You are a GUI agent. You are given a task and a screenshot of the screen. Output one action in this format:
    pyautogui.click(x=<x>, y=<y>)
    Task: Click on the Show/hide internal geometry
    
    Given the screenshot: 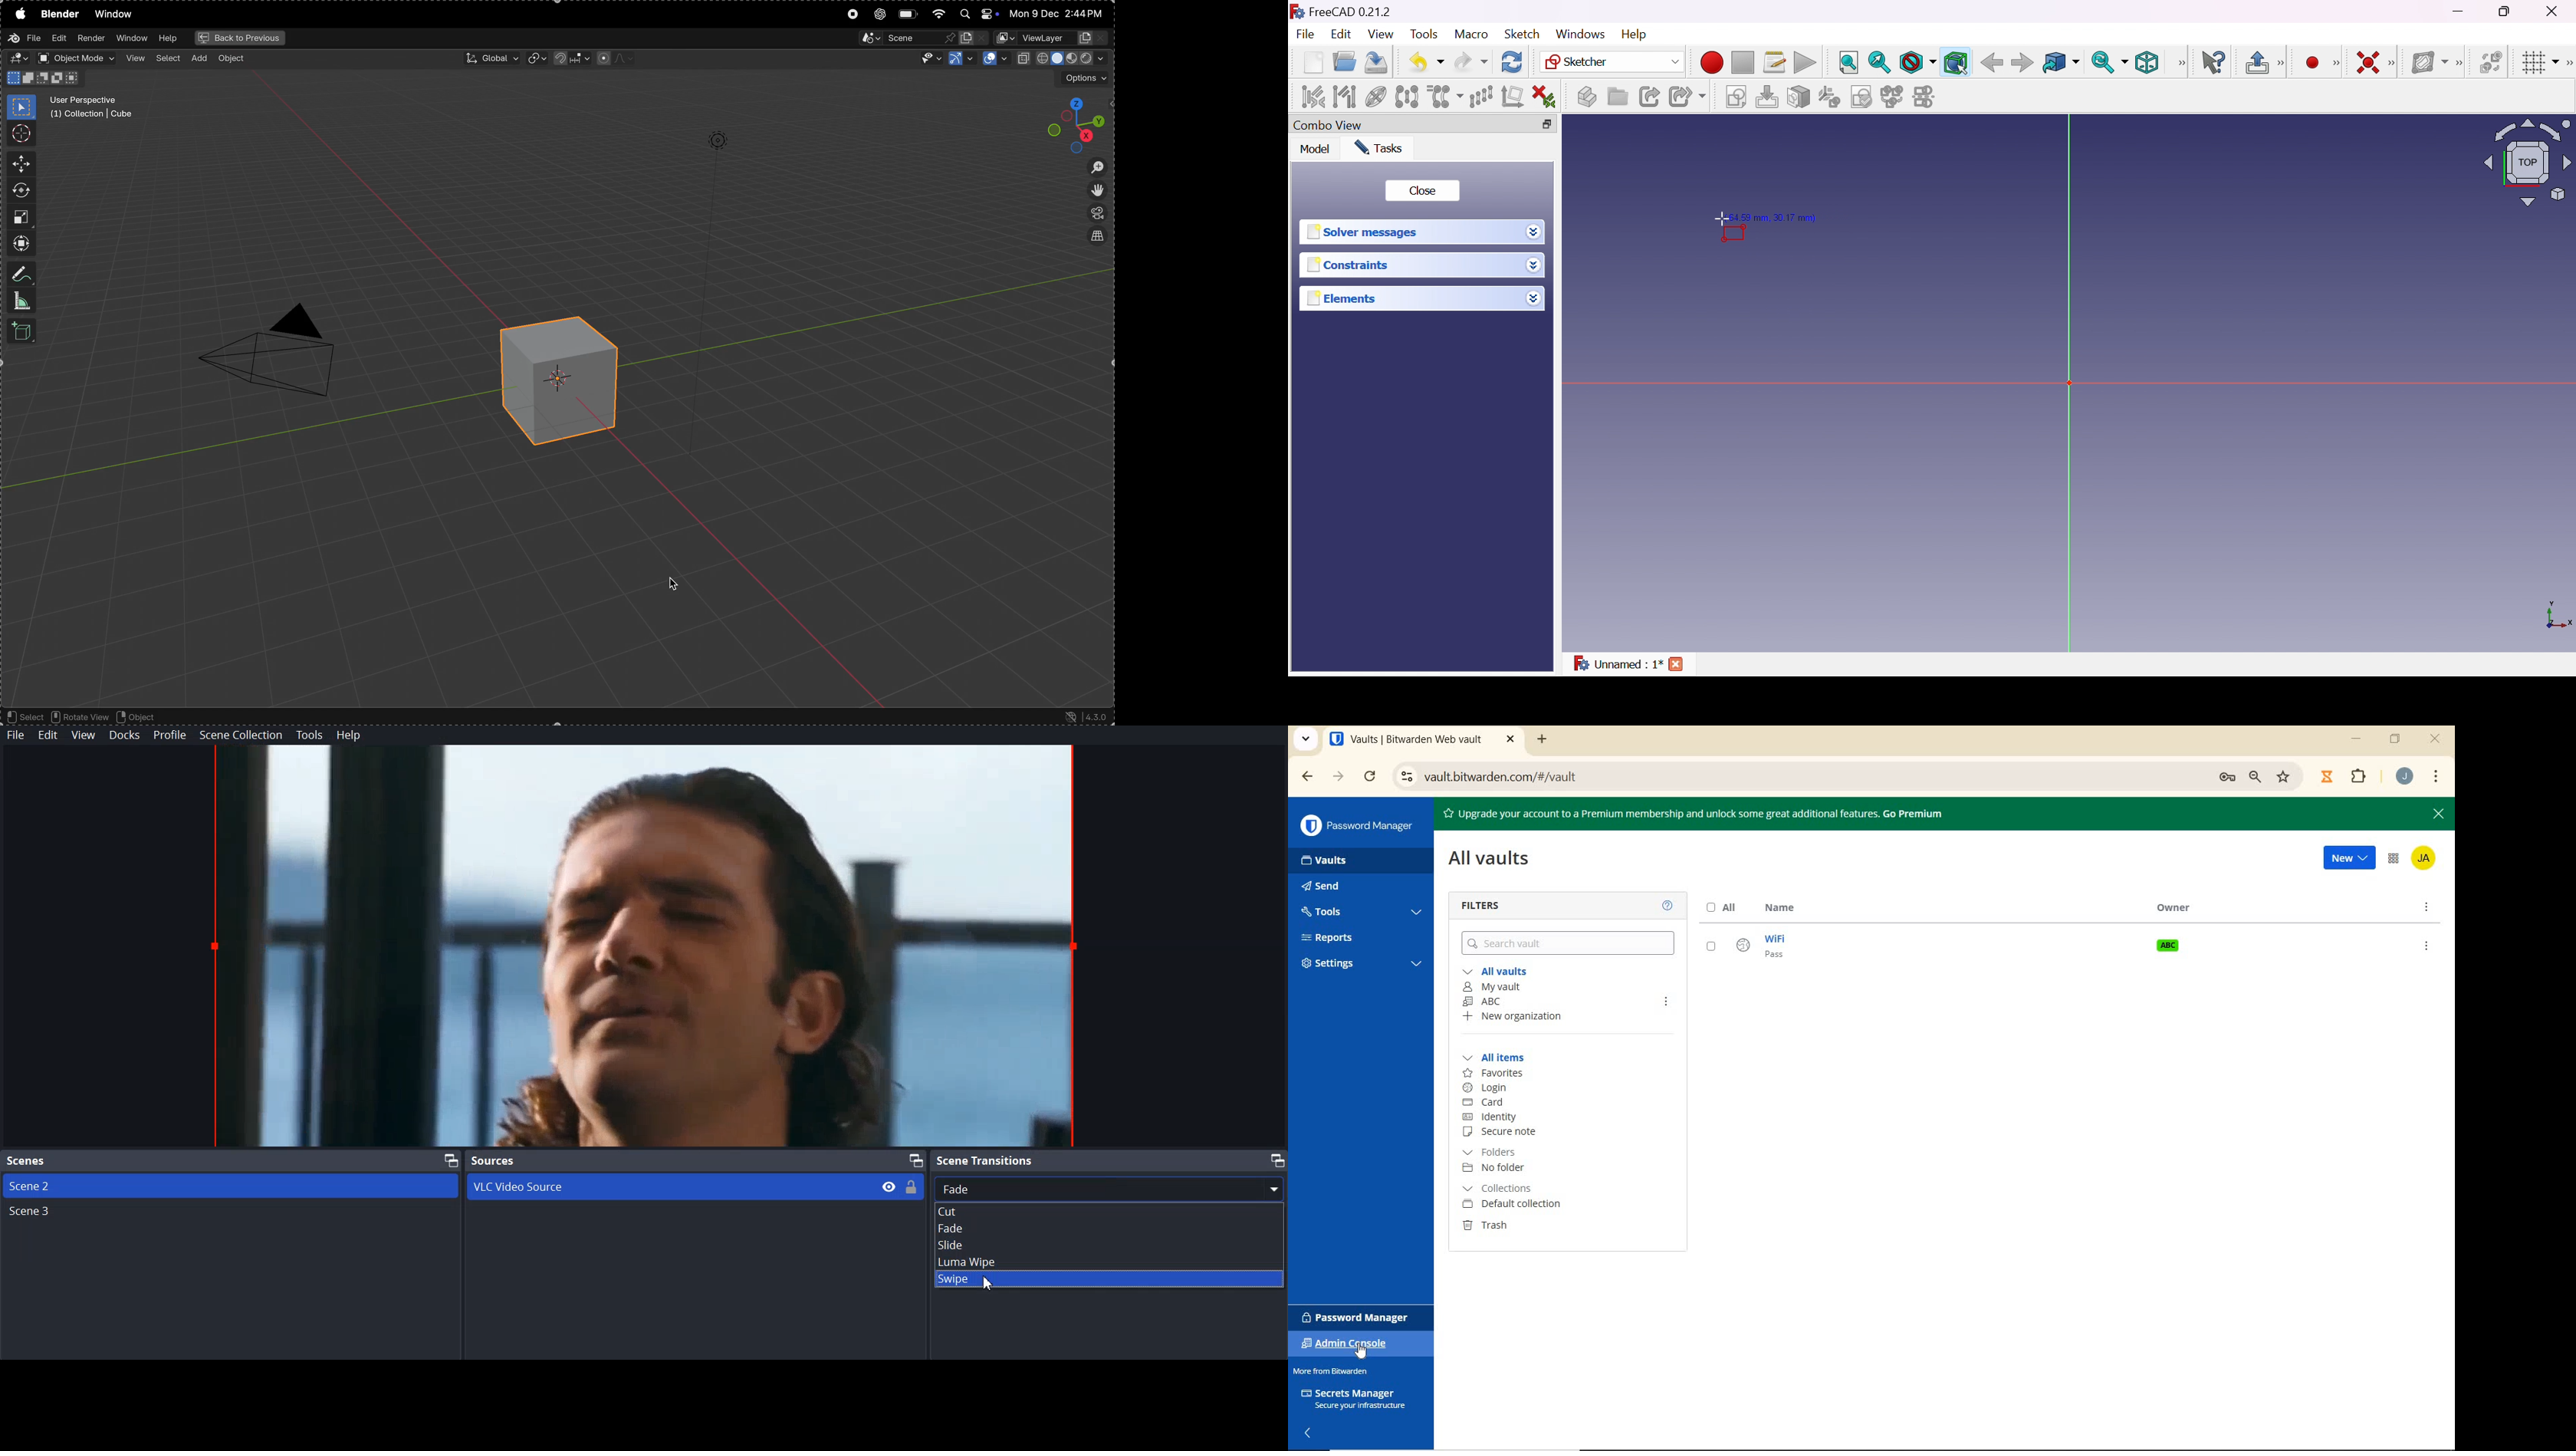 What is the action you would take?
    pyautogui.click(x=1376, y=97)
    